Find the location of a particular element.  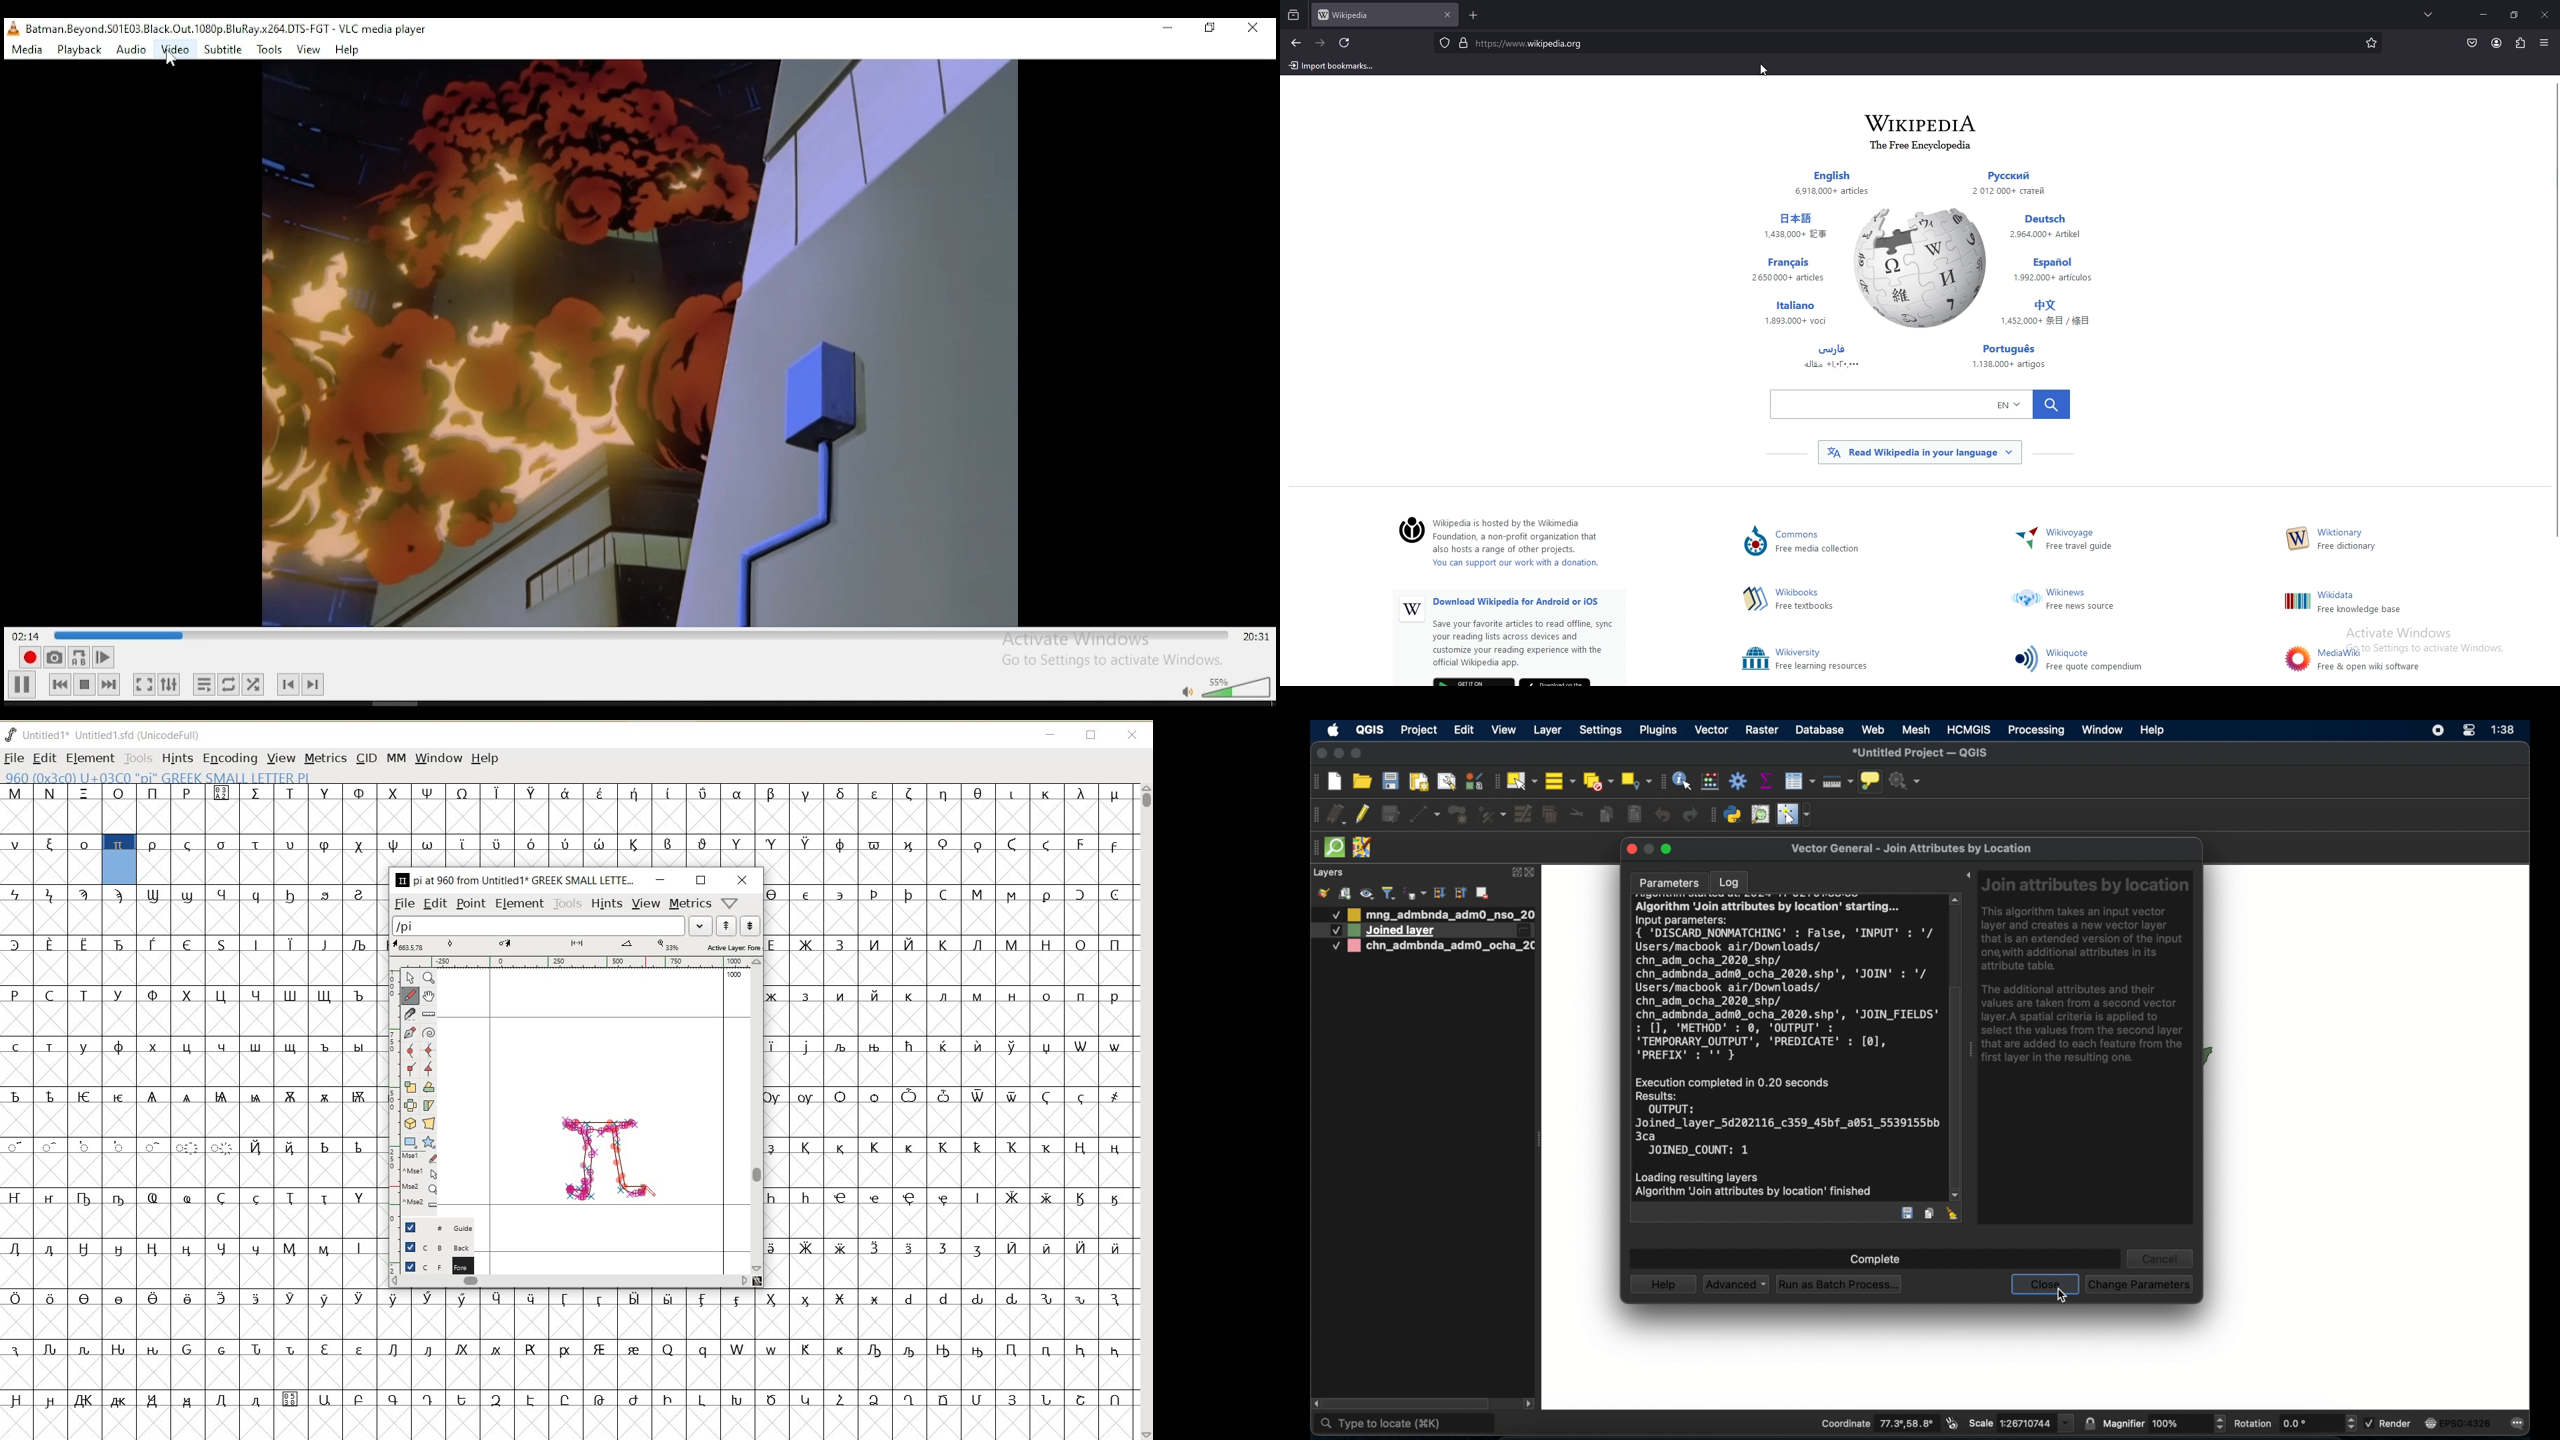

HINTS is located at coordinates (607, 904).